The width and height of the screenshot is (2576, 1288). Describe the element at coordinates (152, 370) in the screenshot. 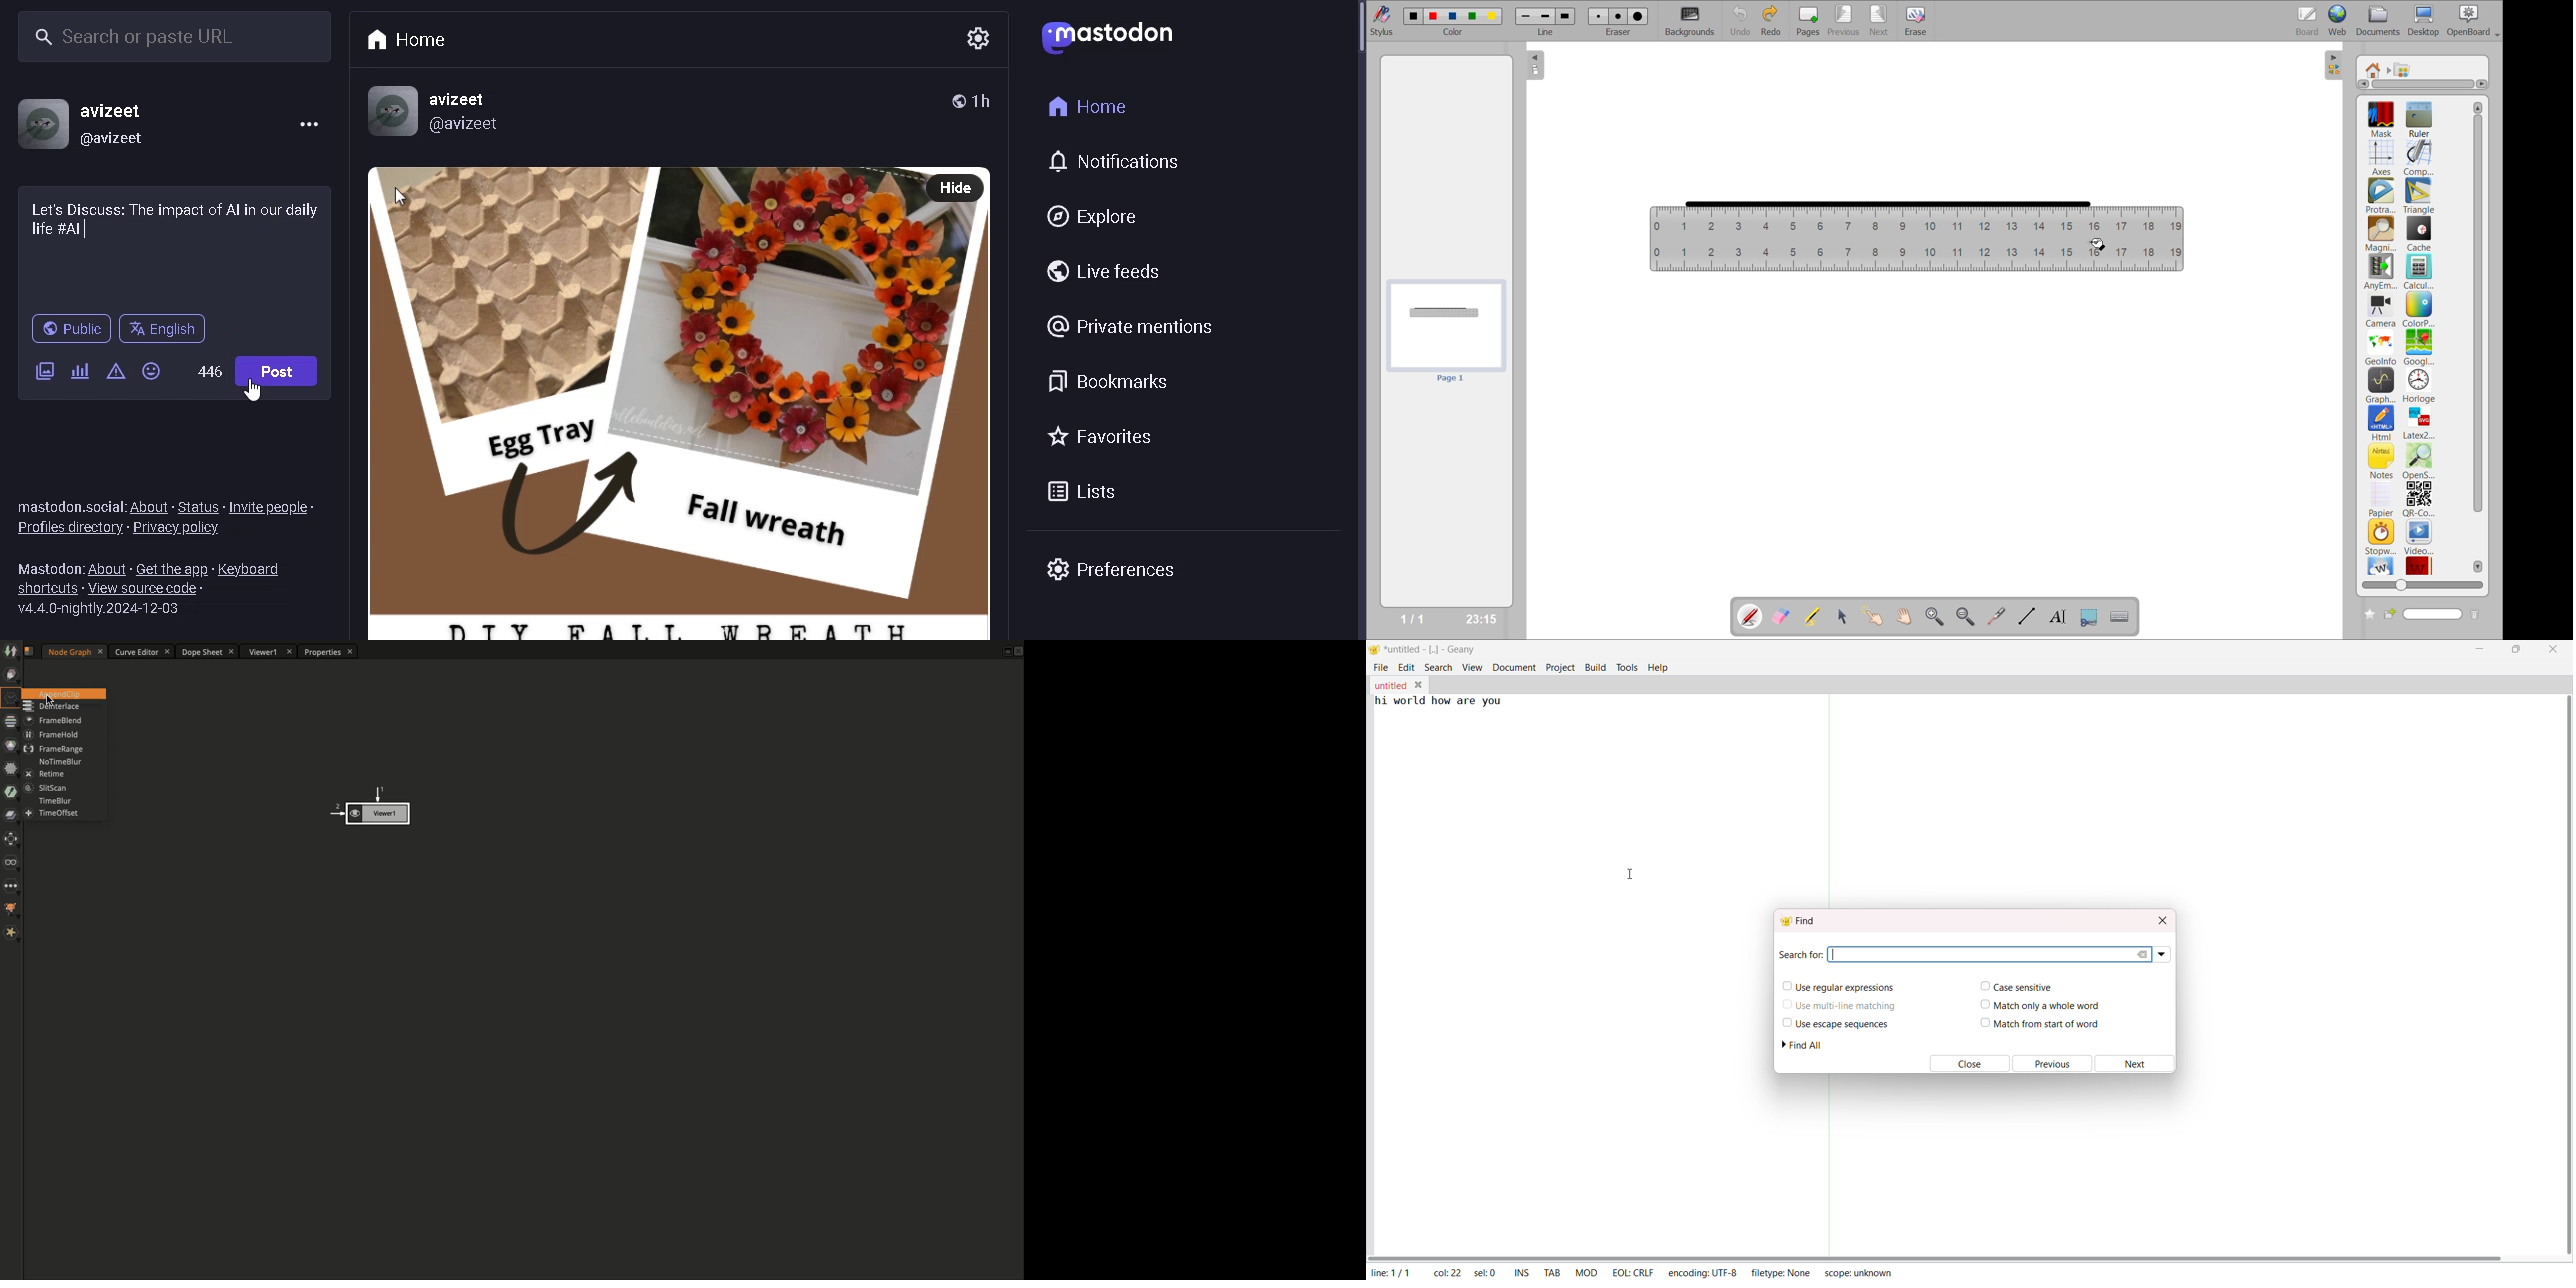

I see `EMOJIS` at that location.